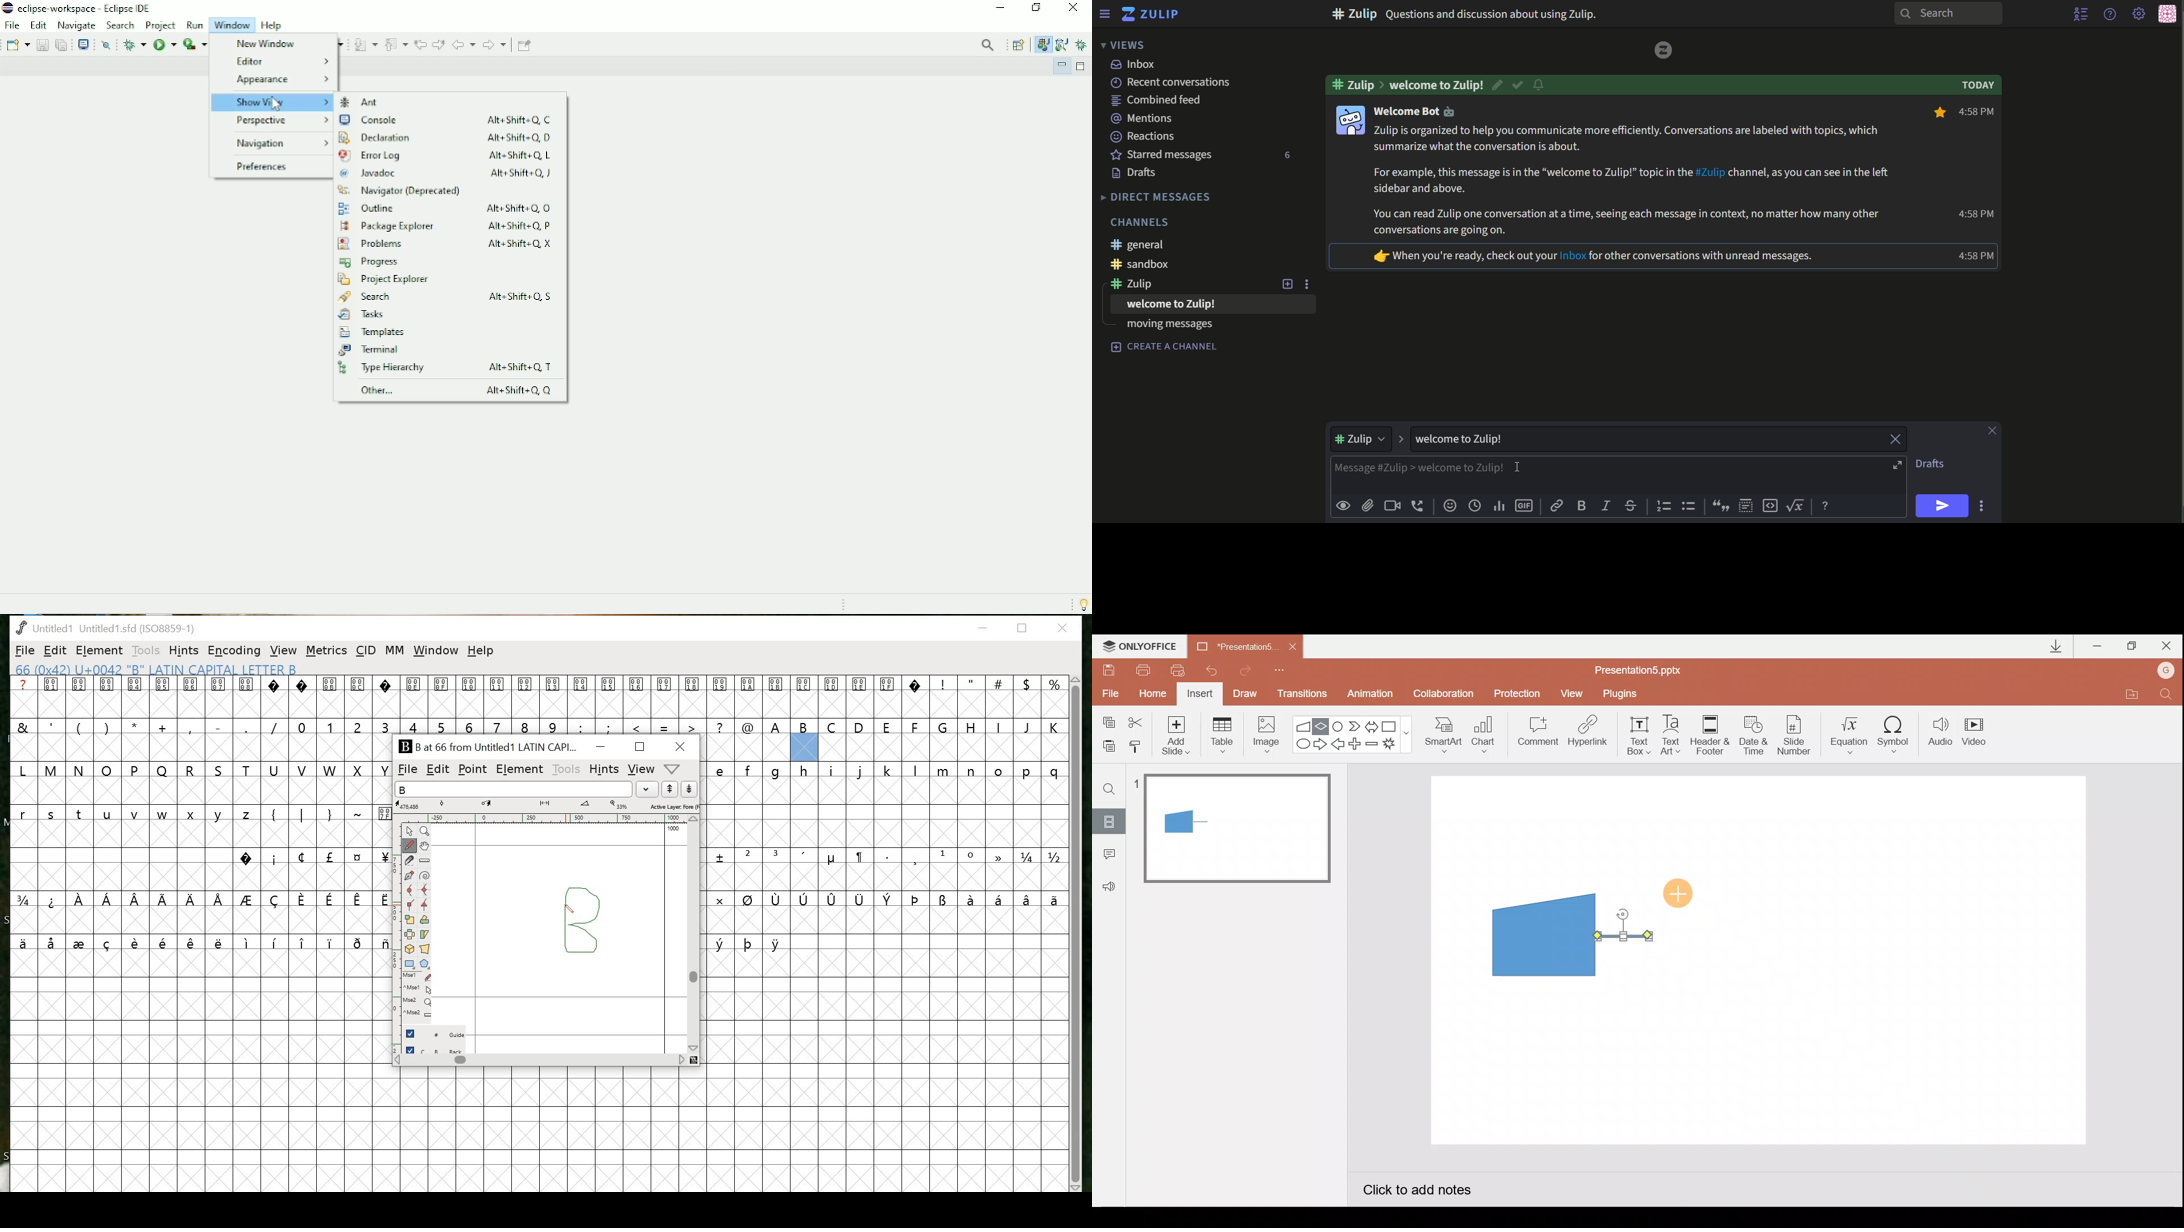  What do you see at coordinates (1074, 11) in the screenshot?
I see `Close` at bounding box center [1074, 11].